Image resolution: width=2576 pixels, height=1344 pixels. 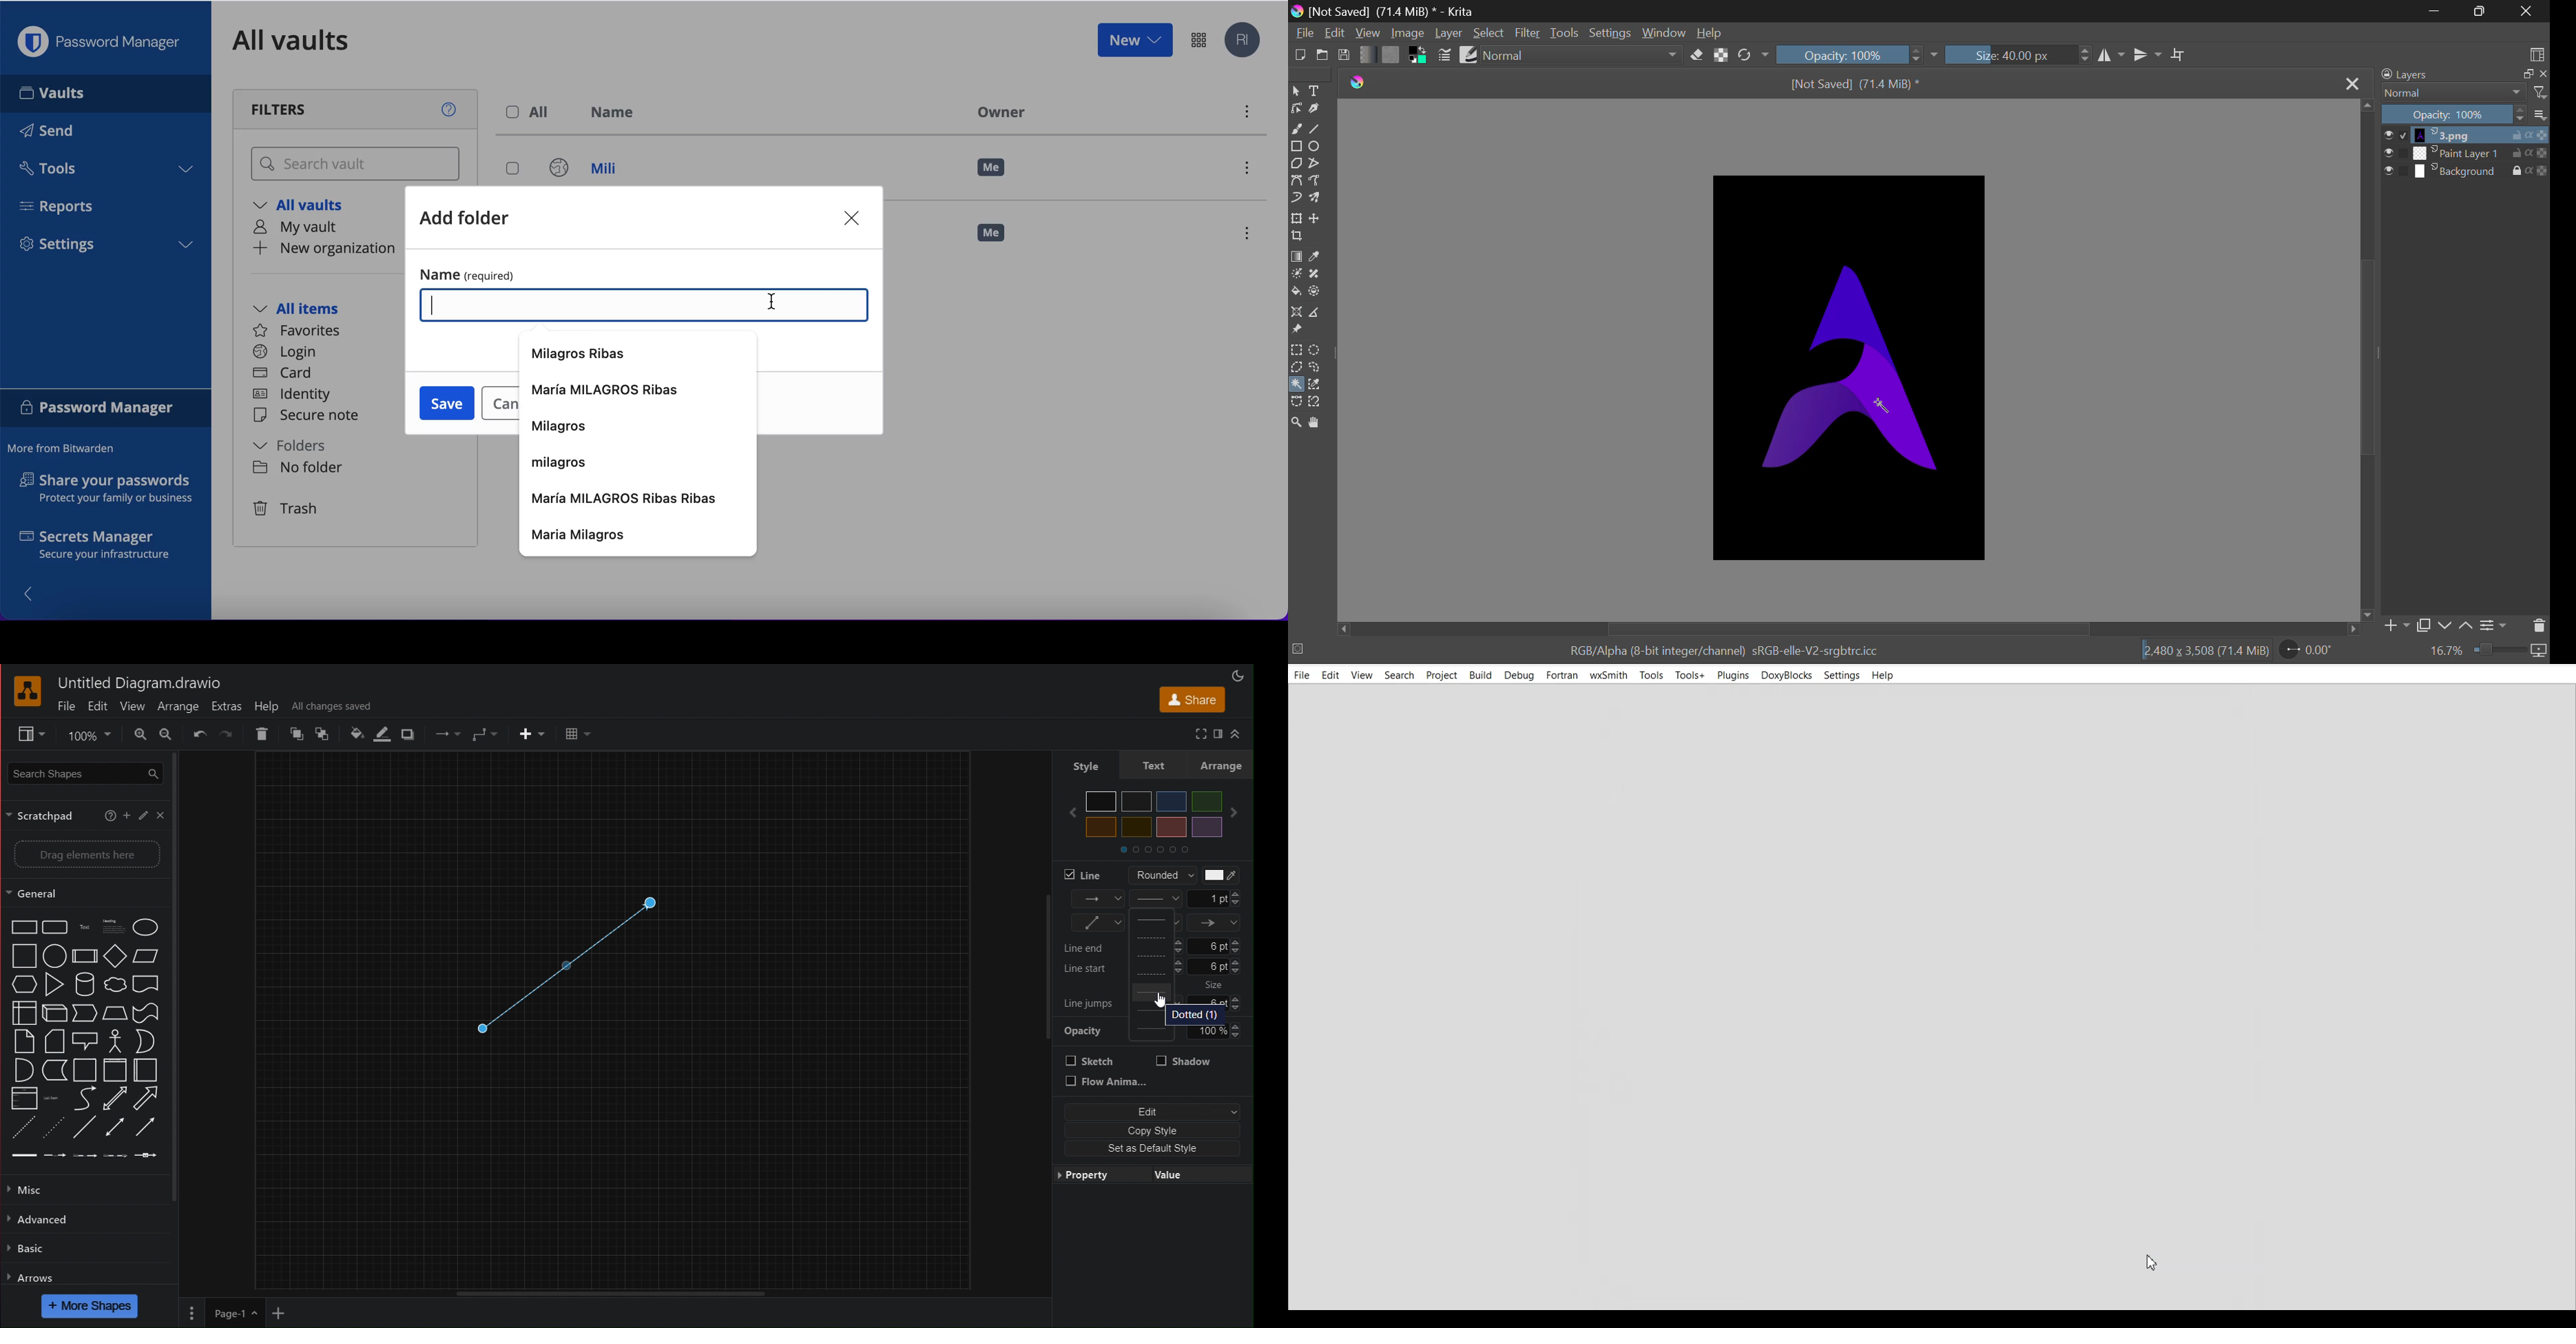 I want to click on Gradient Fill, so click(x=1297, y=257).